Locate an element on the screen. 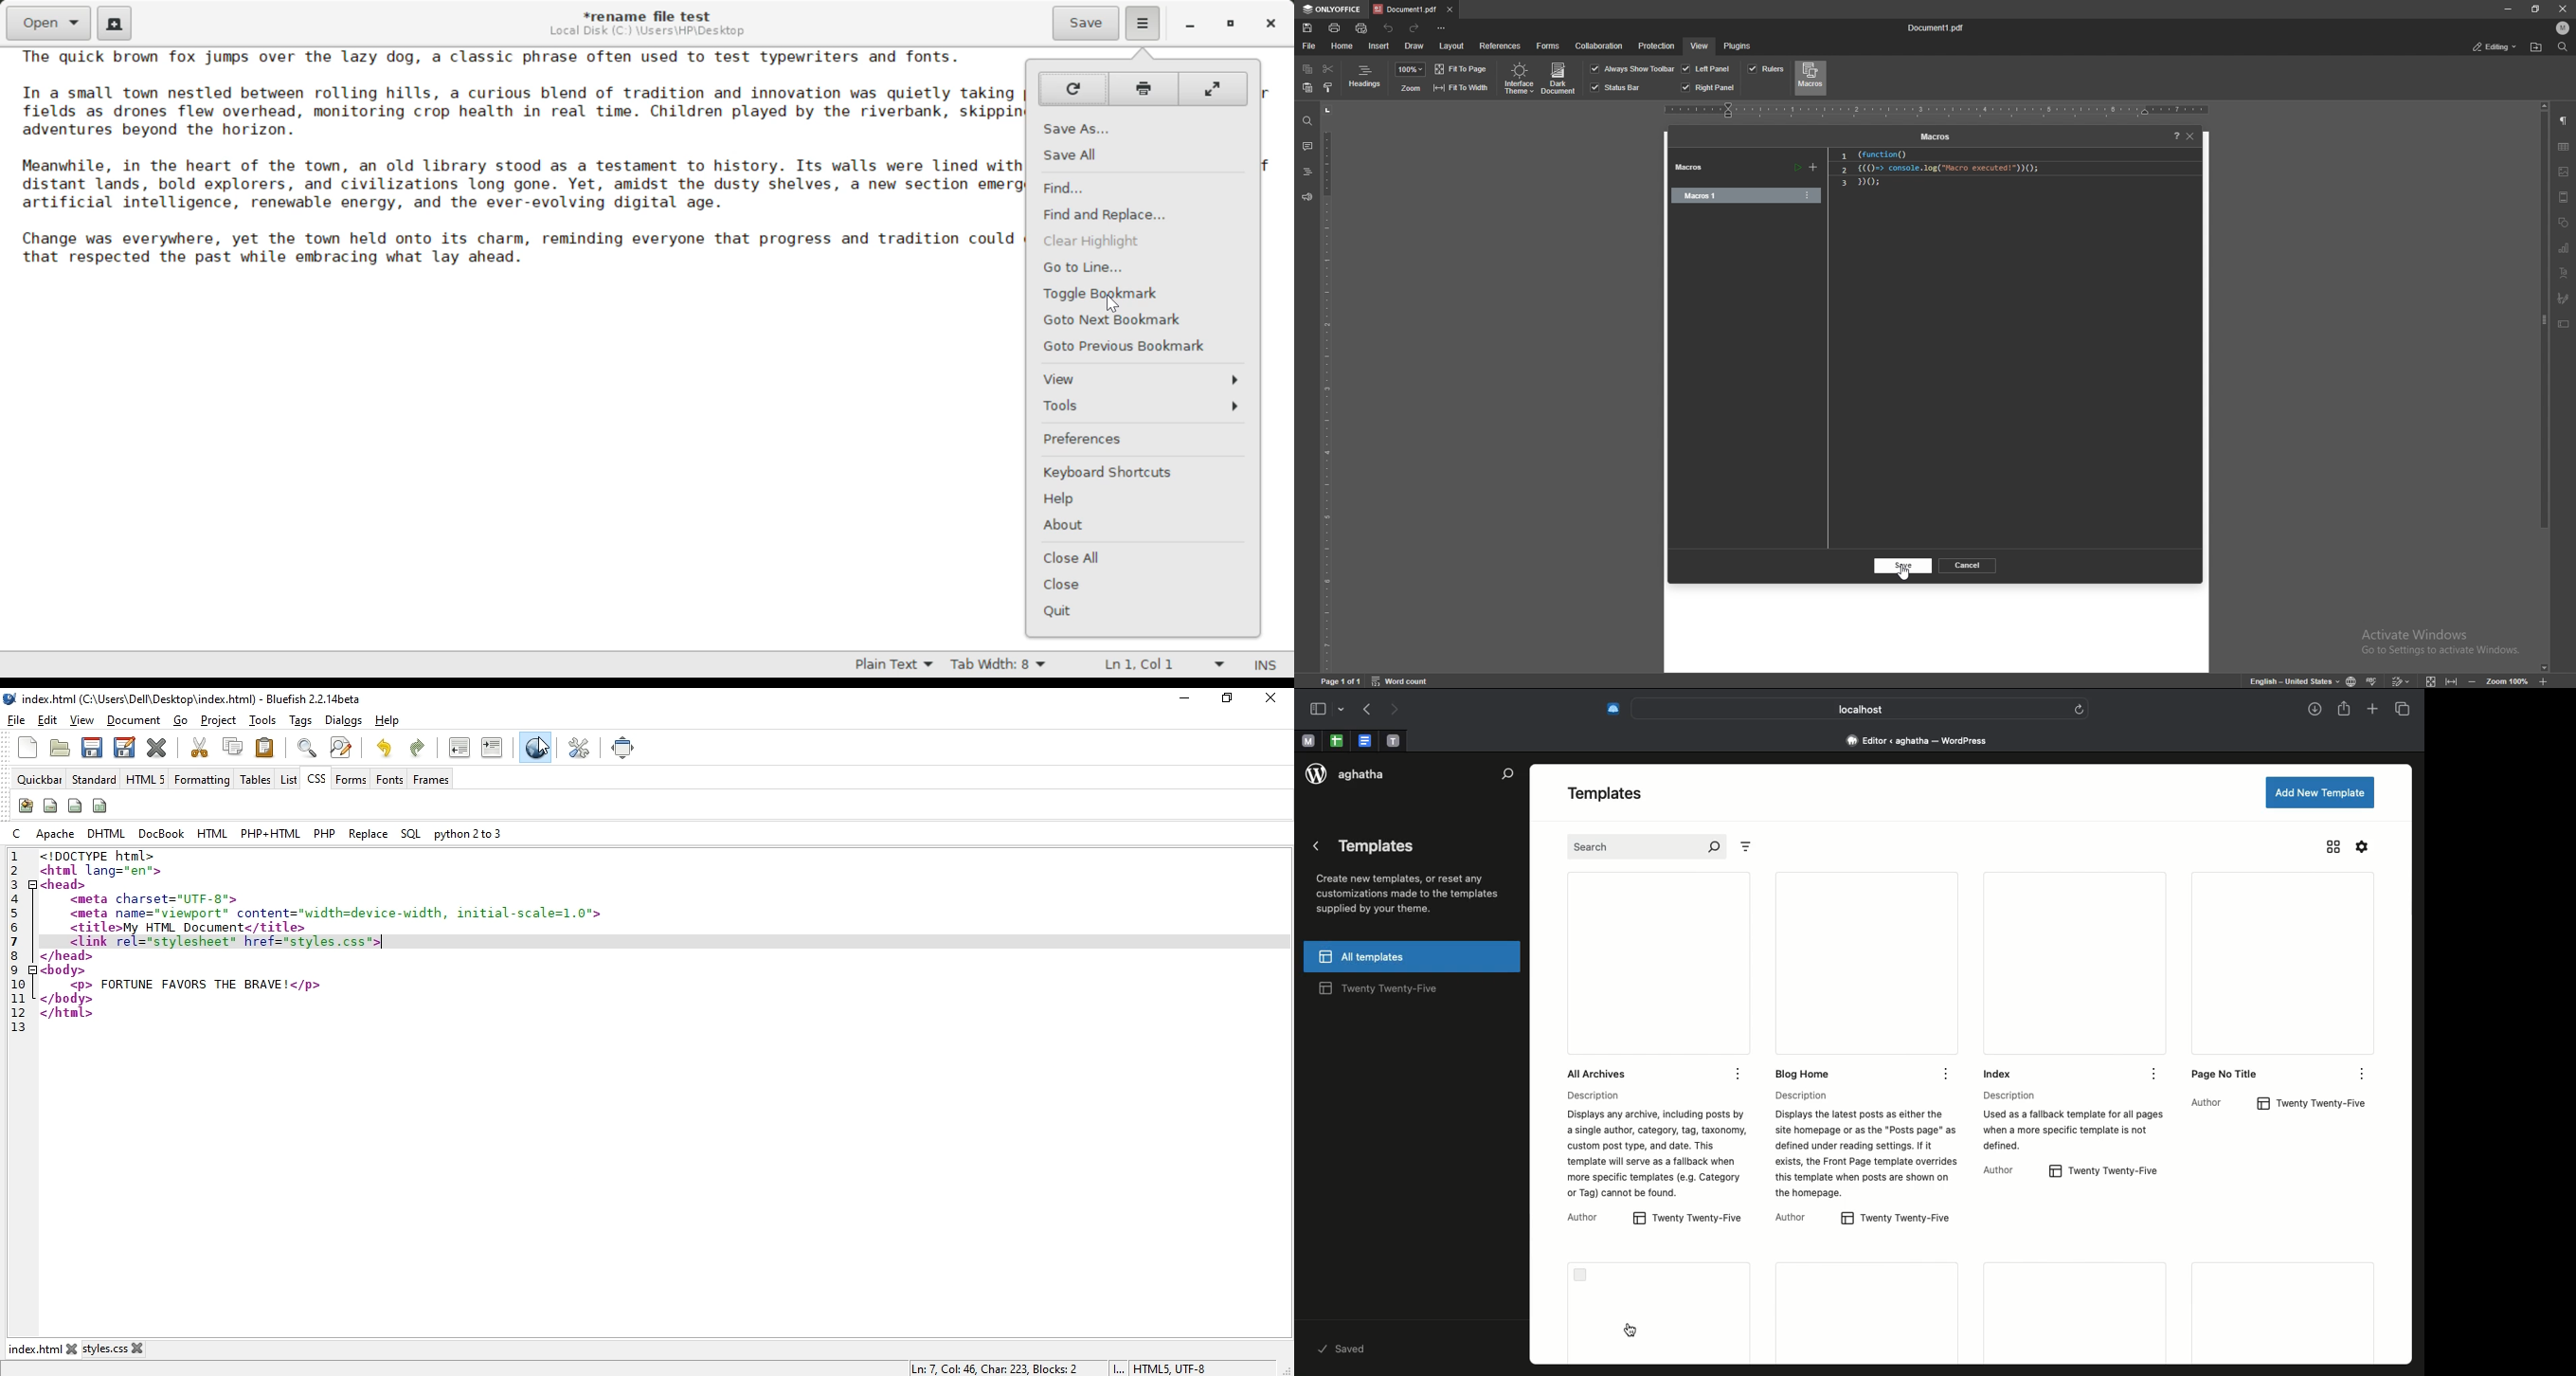 The image size is (2576, 1400). forms is located at coordinates (1549, 45).